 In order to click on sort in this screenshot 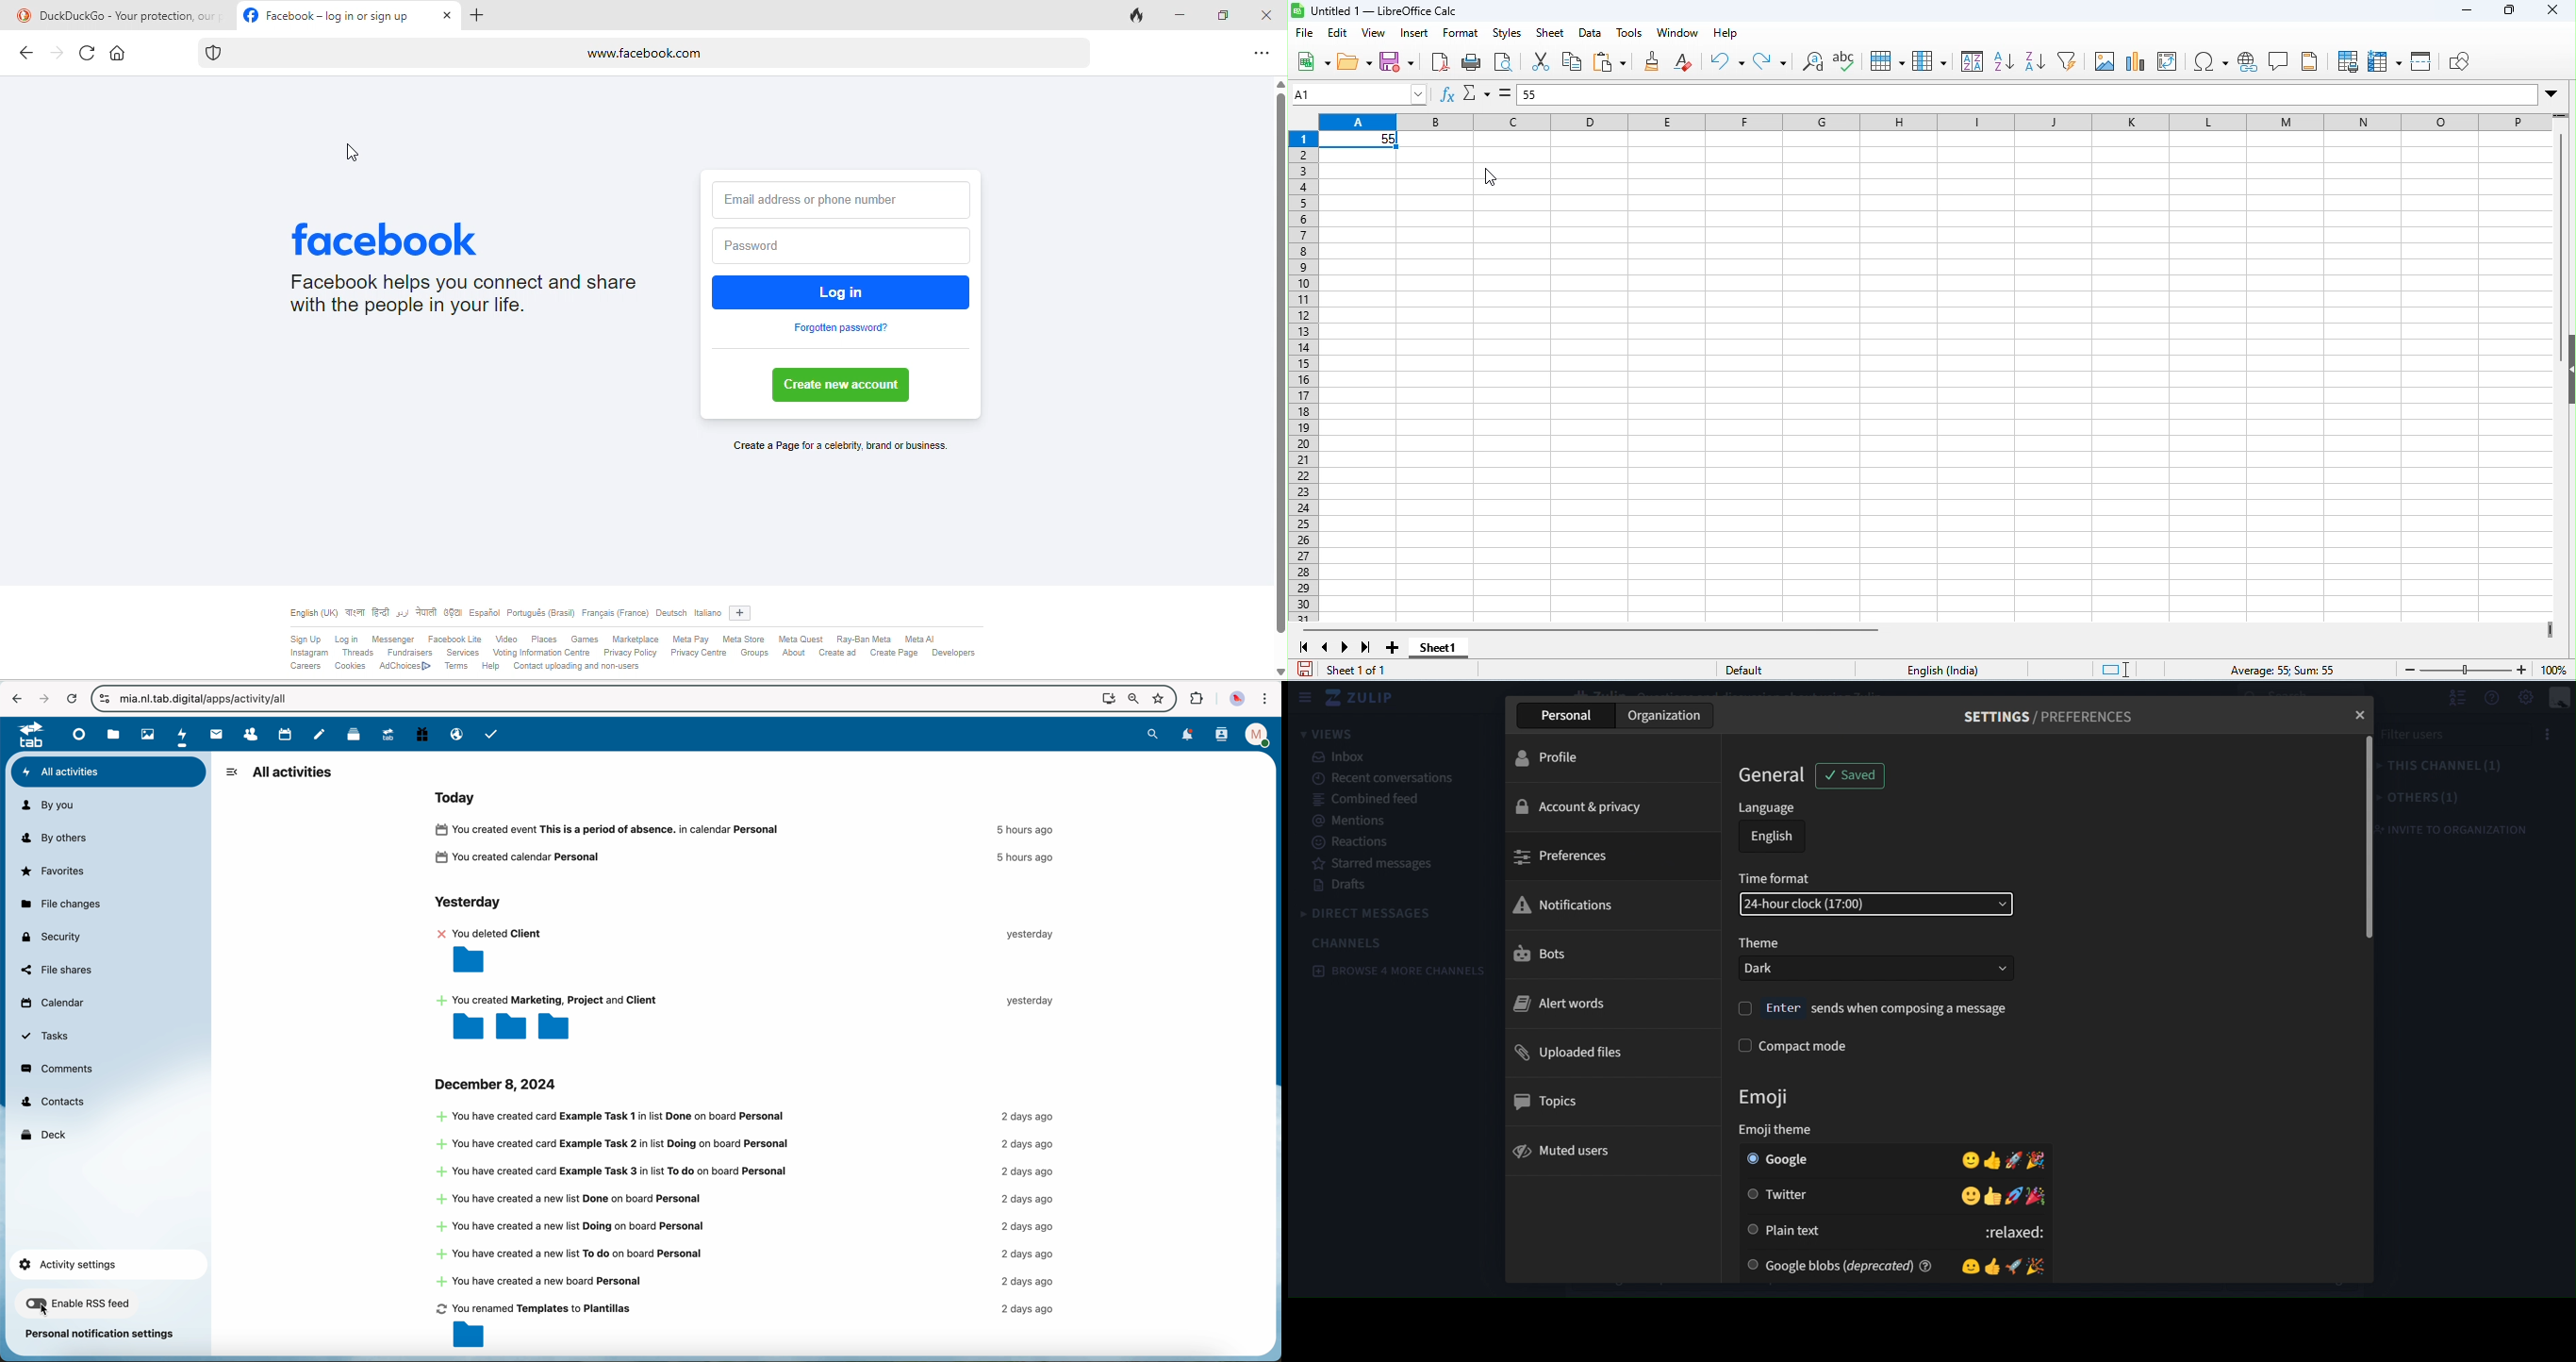, I will do `click(1973, 62)`.